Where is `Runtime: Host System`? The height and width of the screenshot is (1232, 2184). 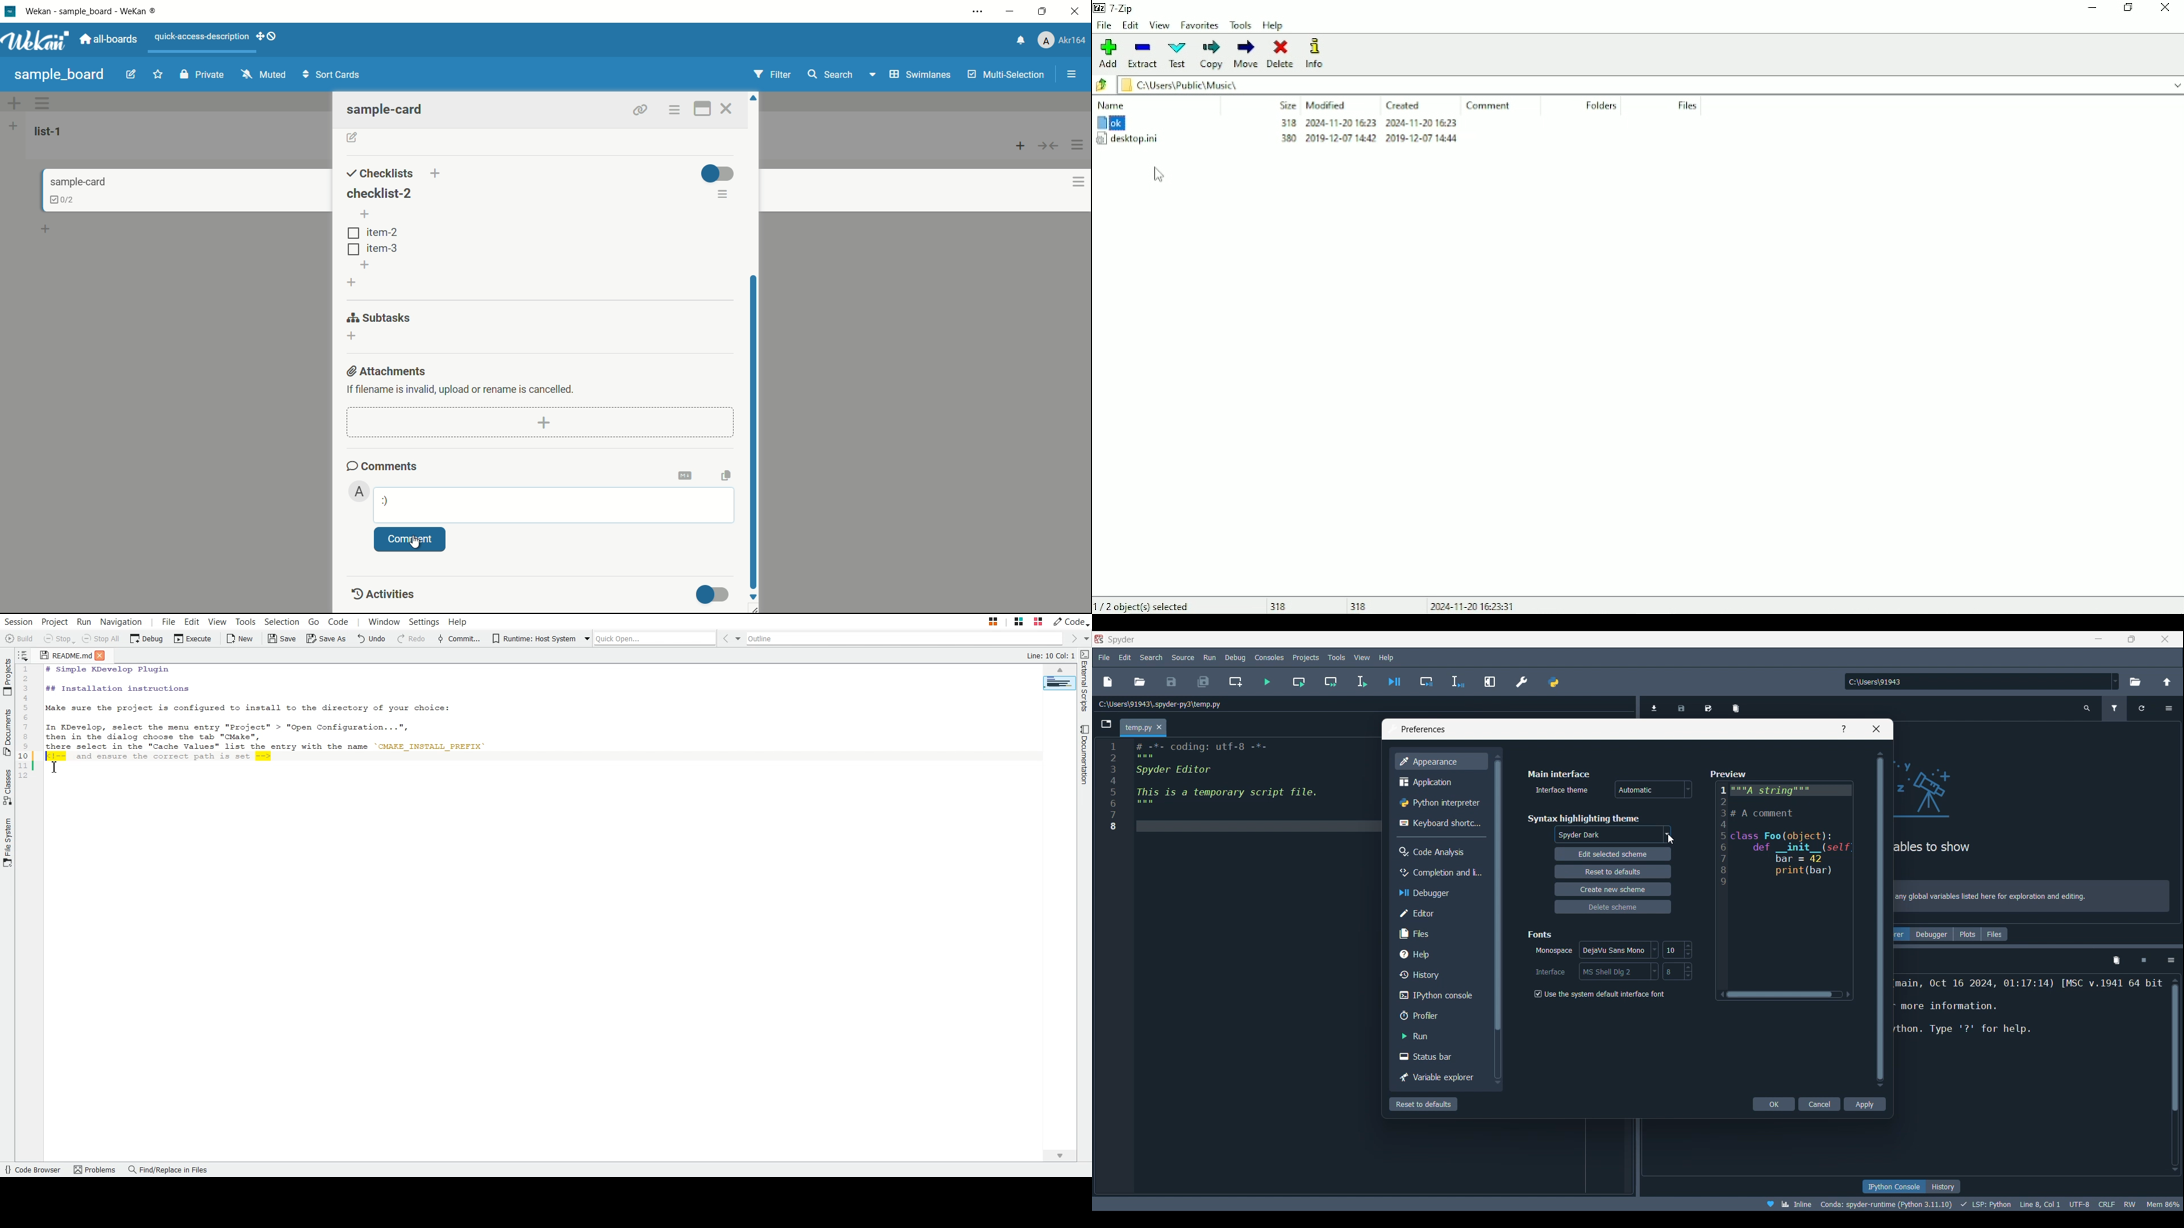
Runtime: Host System is located at coordinates (532, 639).